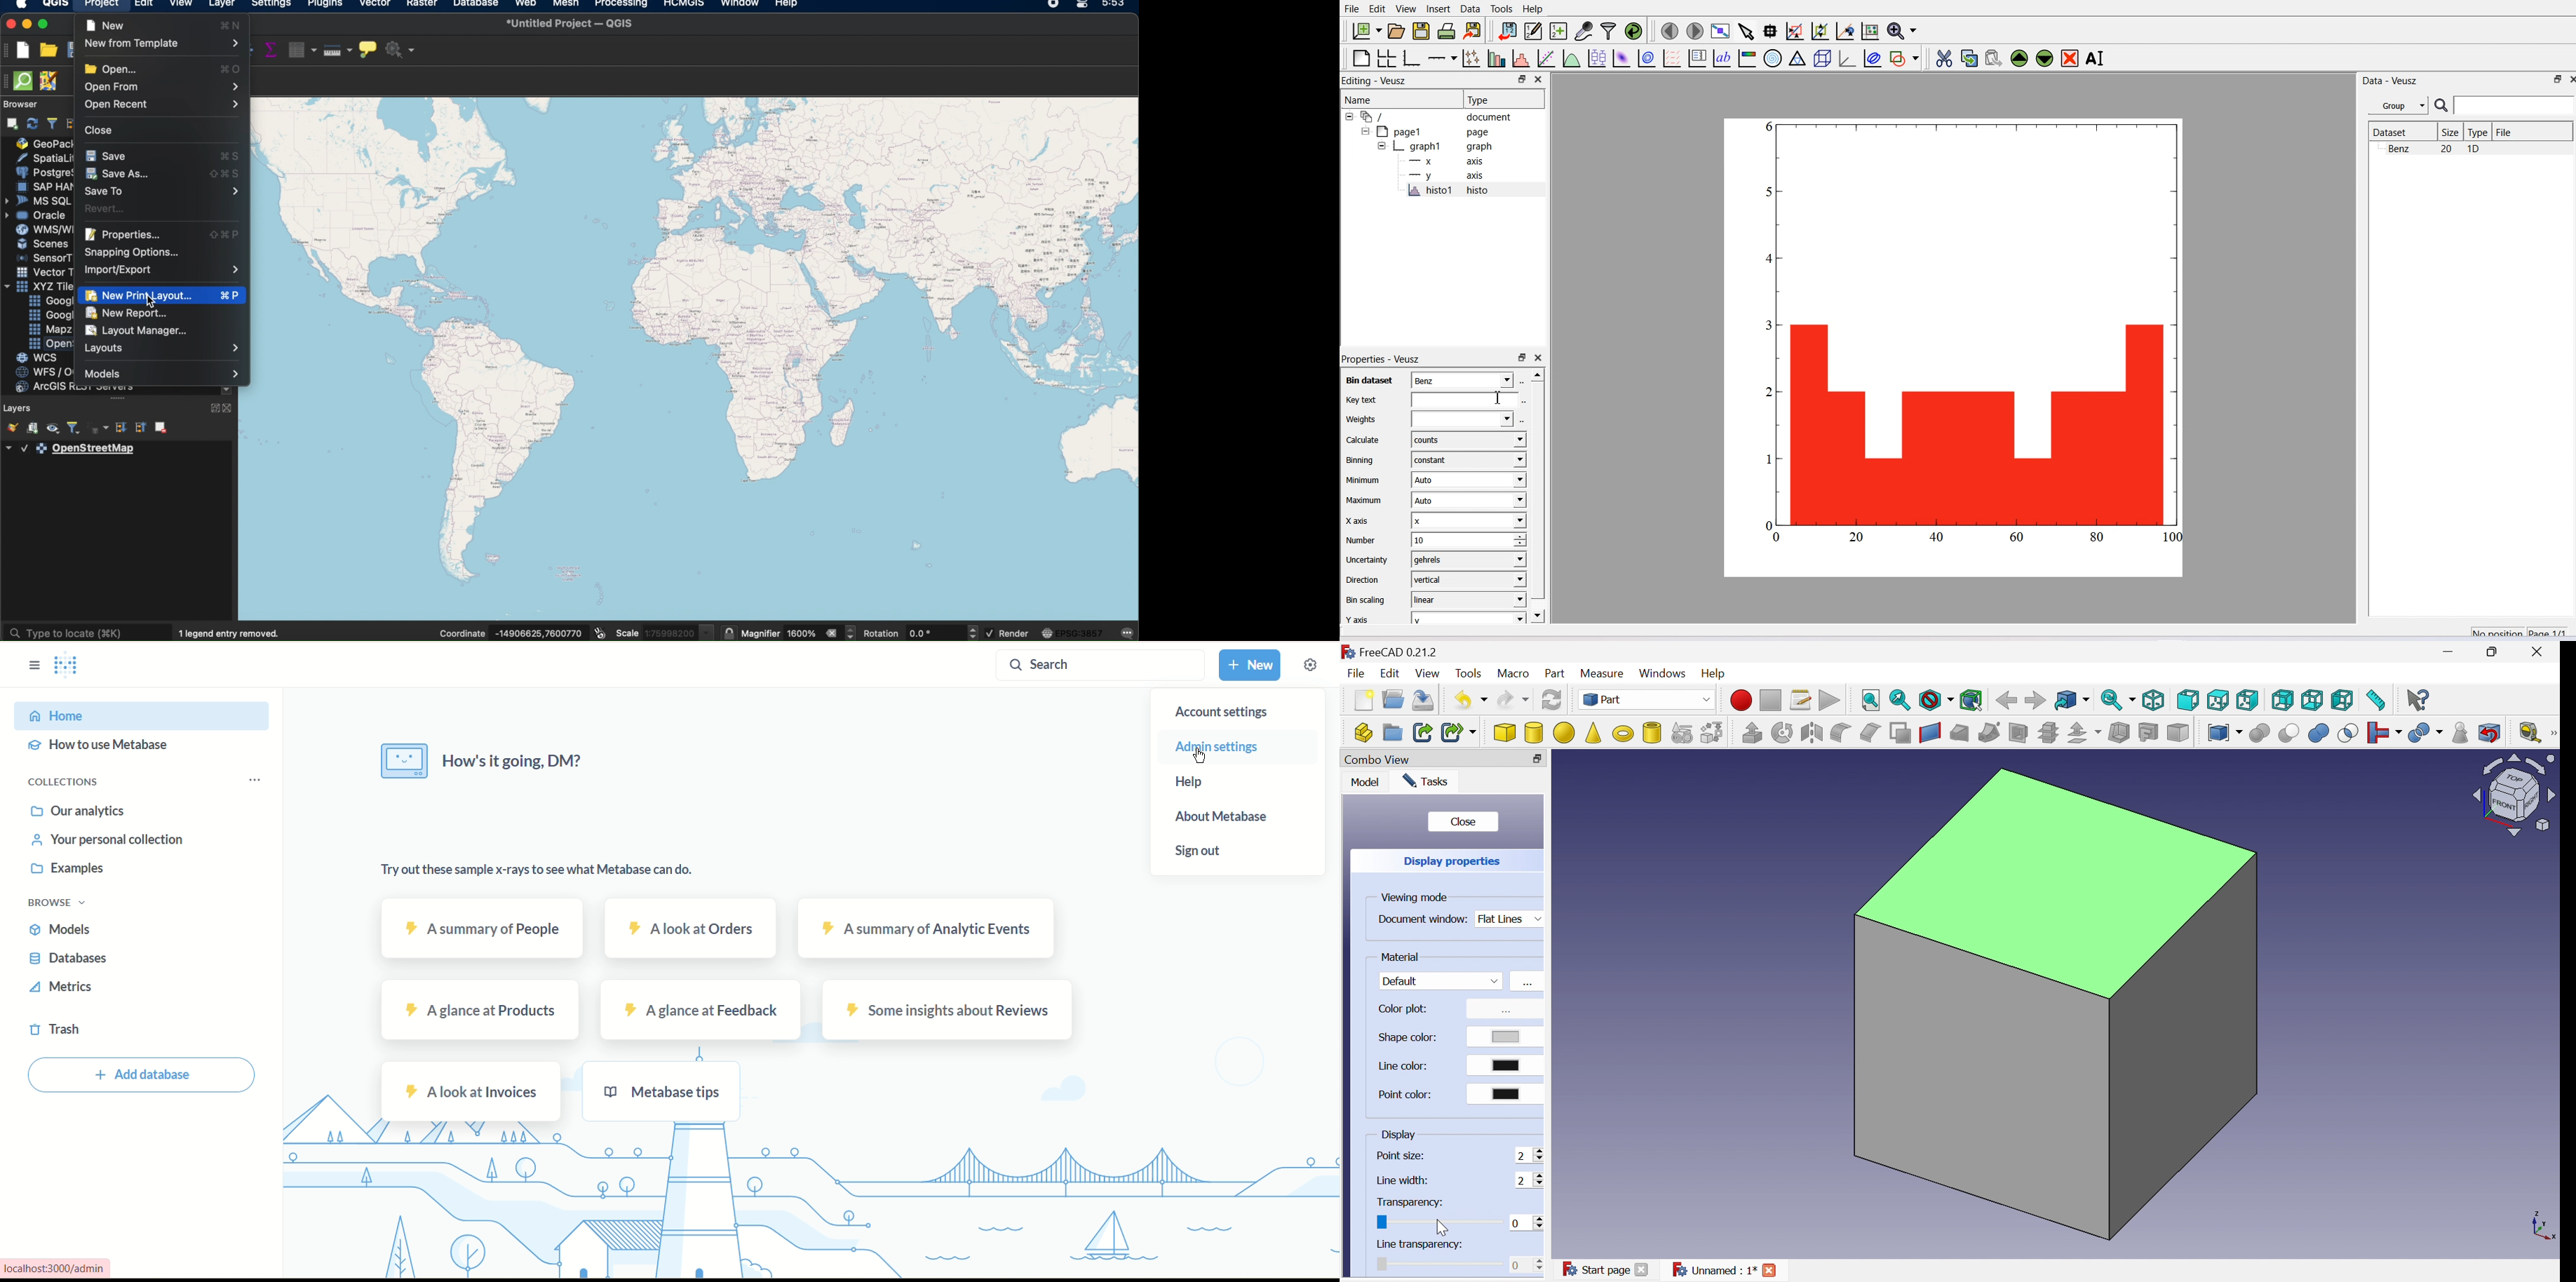 This screenshot has height=1288, width=2576. Describe the element at coordinates (2512, 796) in the screenshot. I see `Viewing angle` at that location.